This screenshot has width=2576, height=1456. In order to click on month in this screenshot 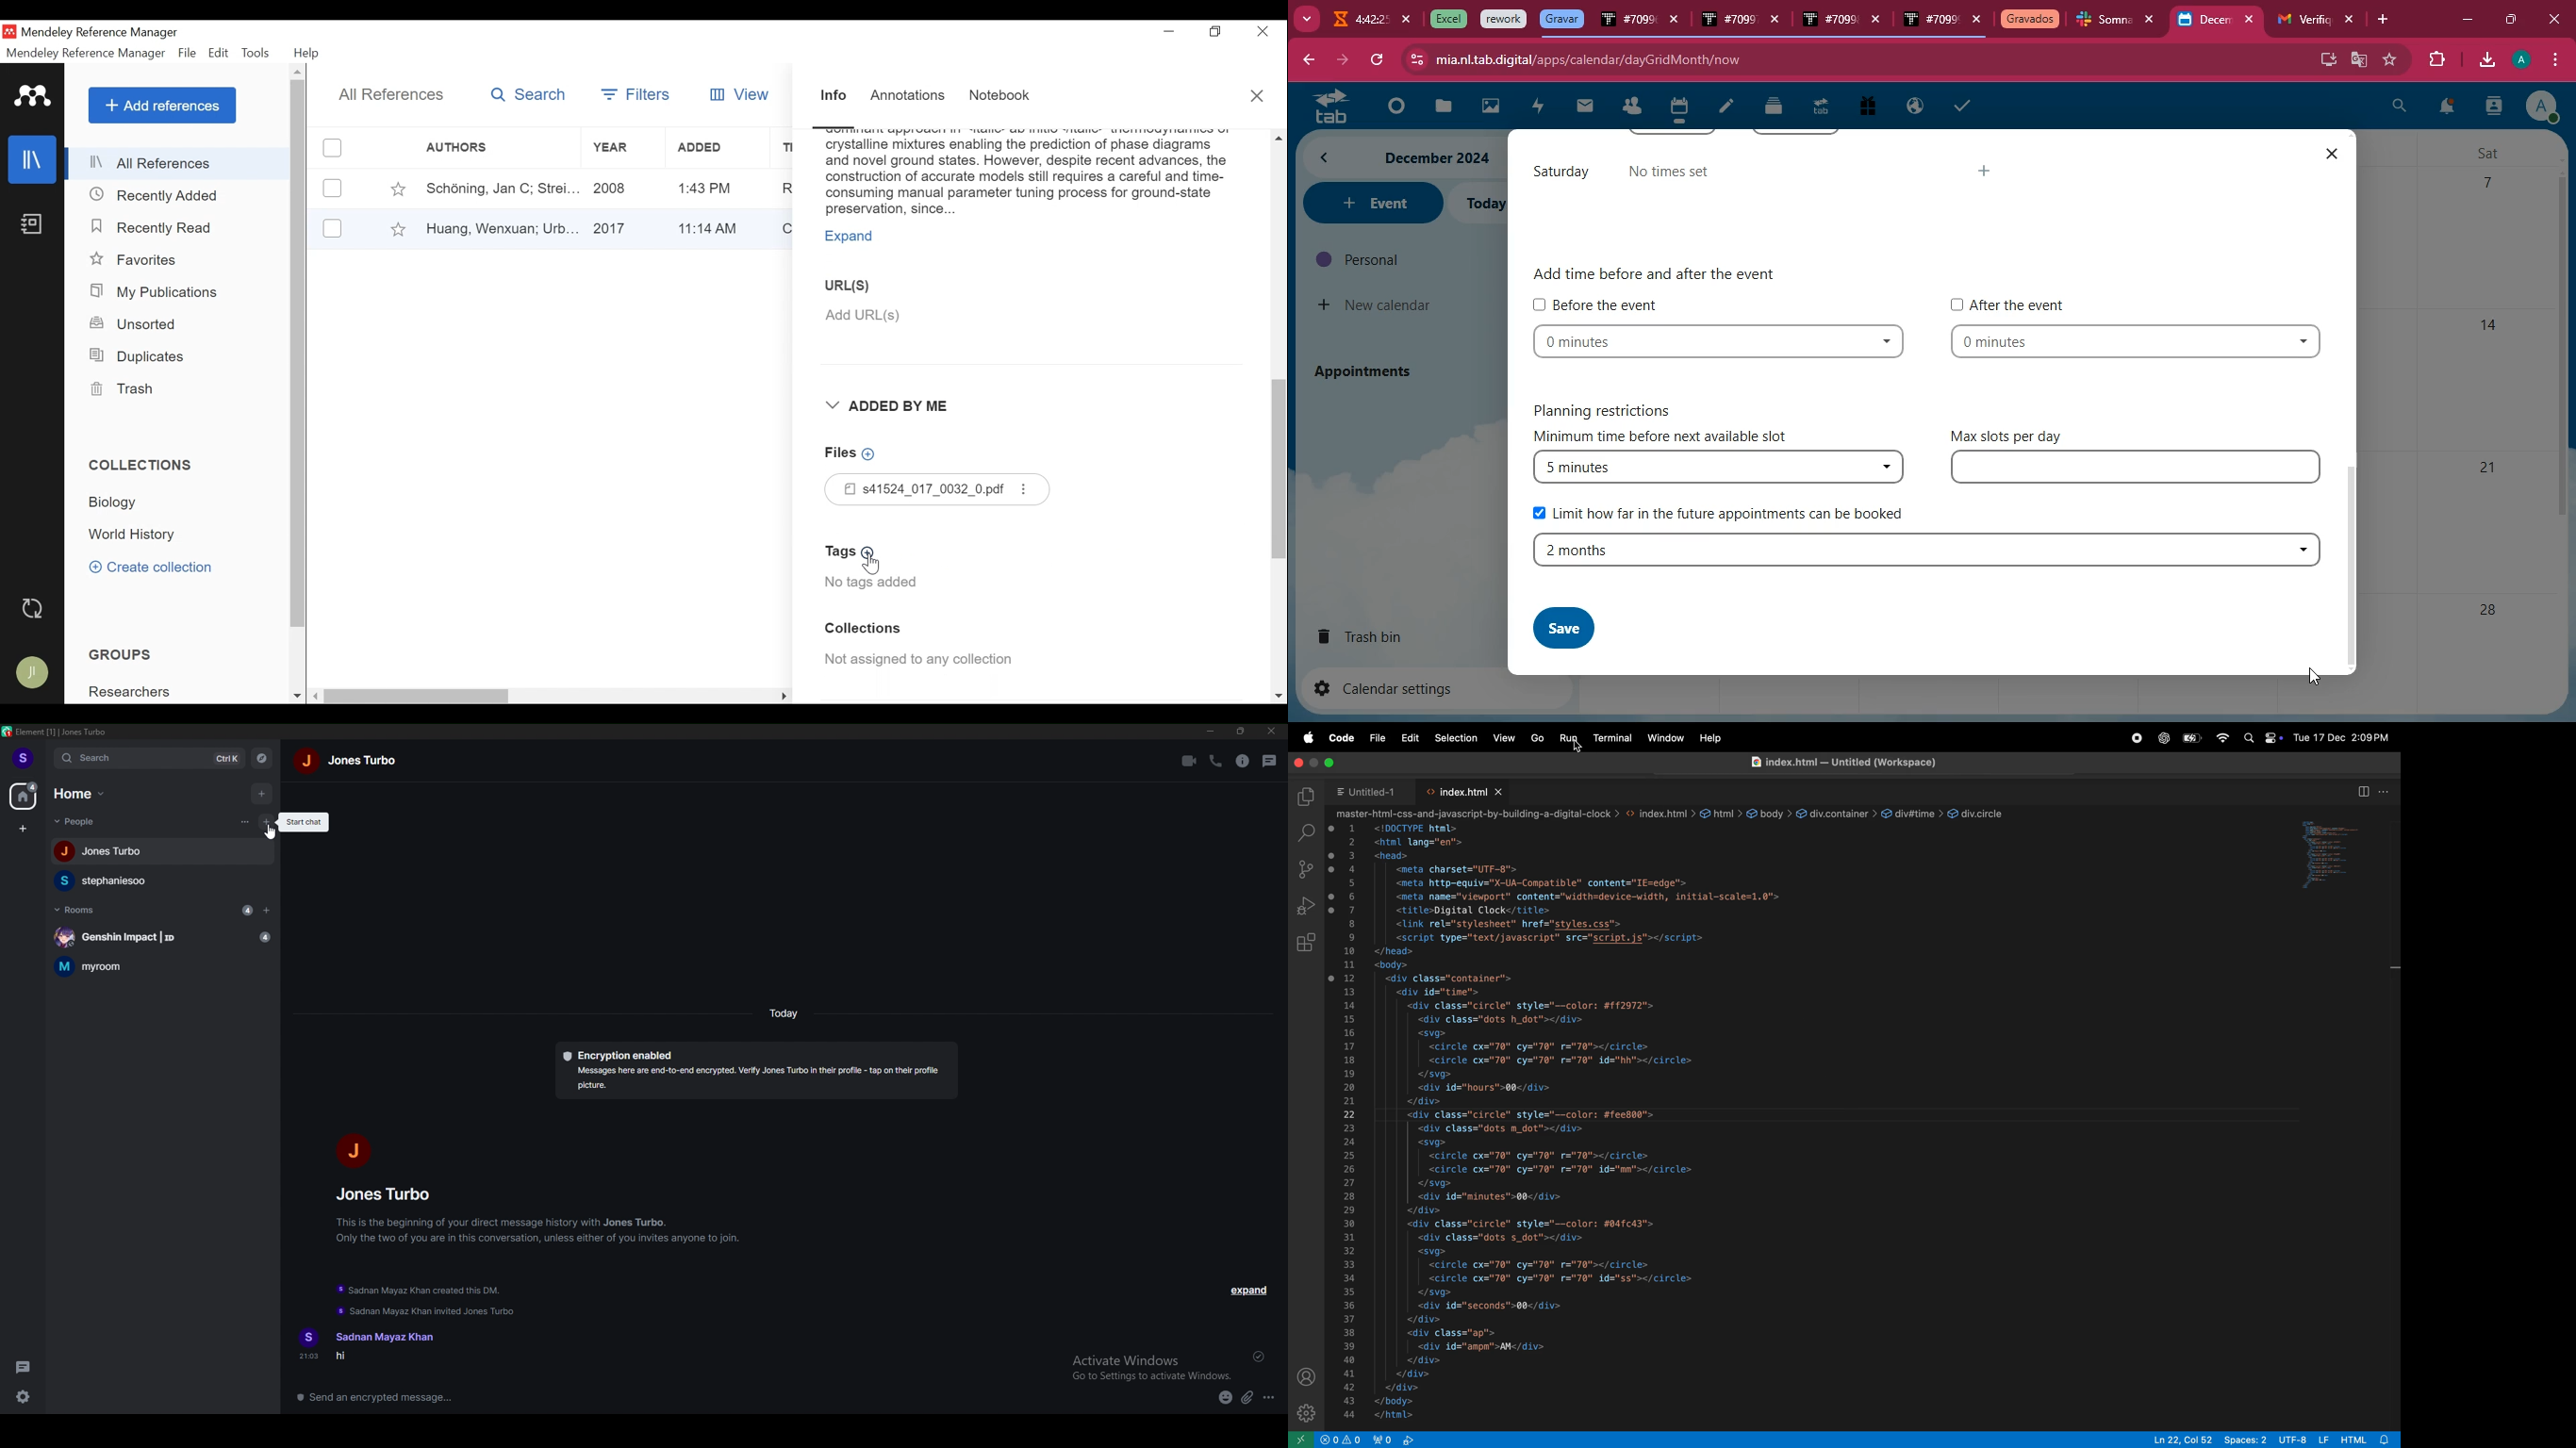, I will do `click(1401, 157)`.